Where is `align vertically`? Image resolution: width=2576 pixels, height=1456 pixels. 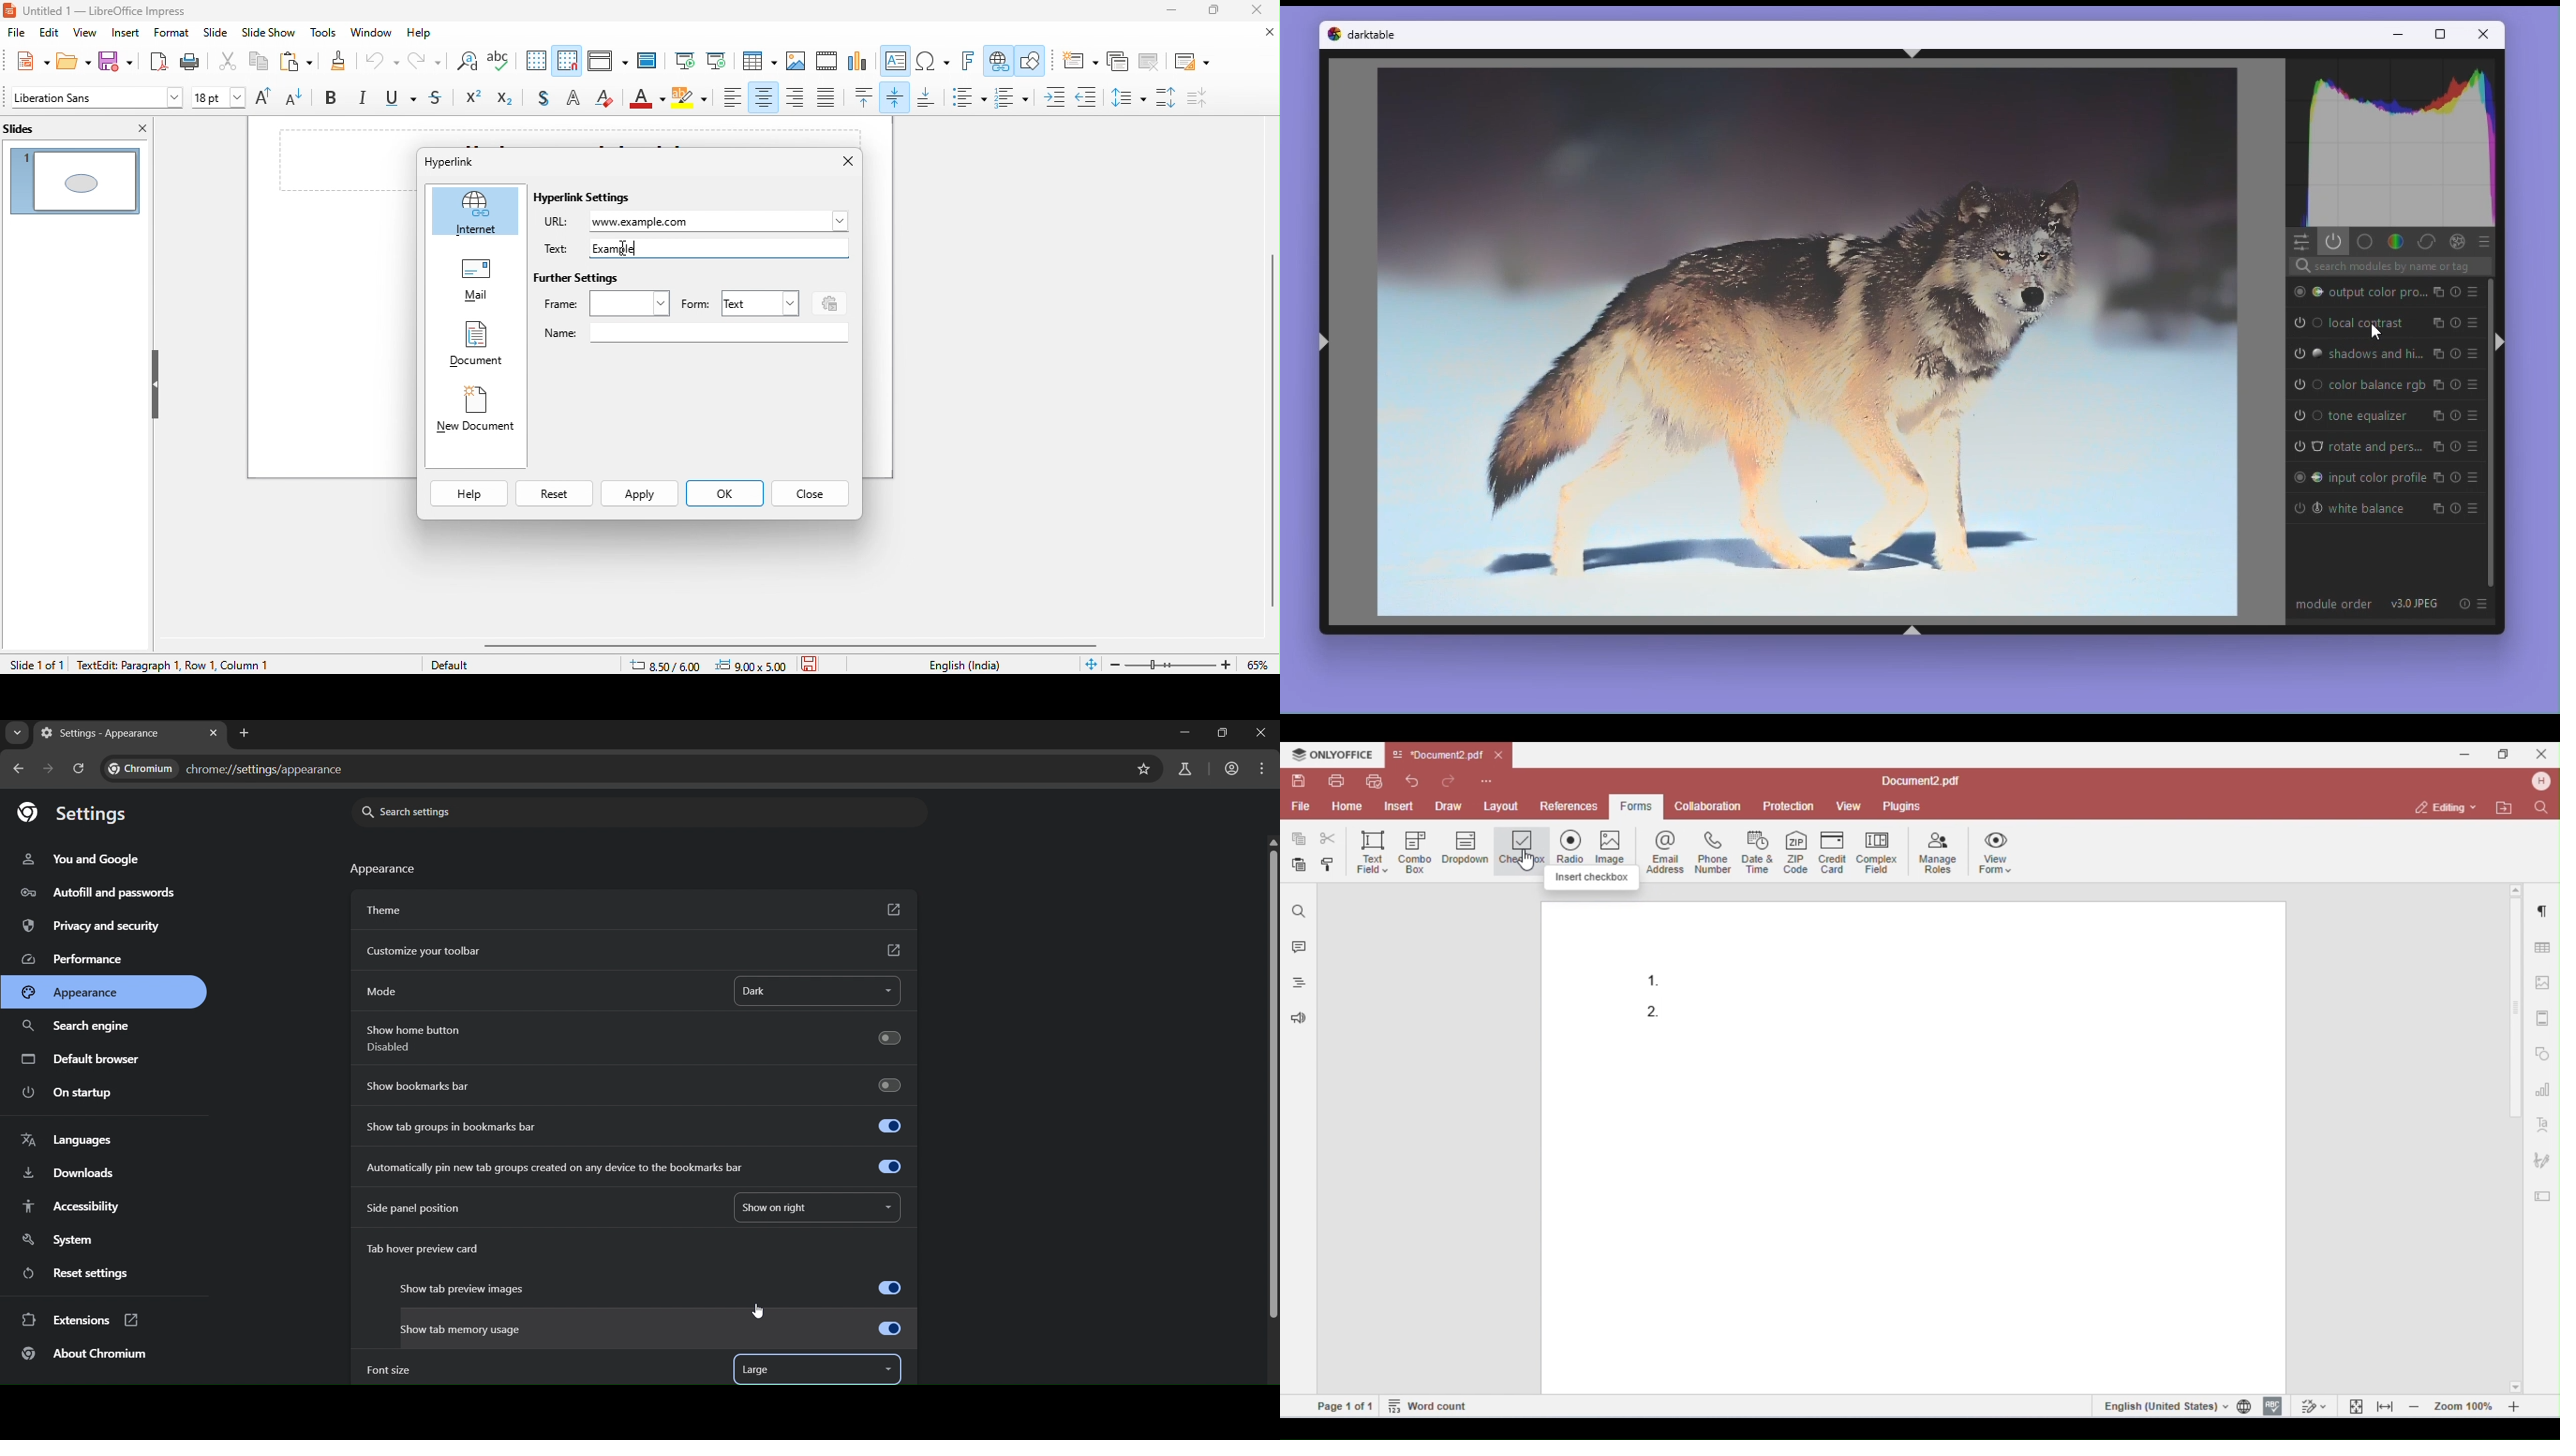
align vertically is located at coordinates (897, 97).